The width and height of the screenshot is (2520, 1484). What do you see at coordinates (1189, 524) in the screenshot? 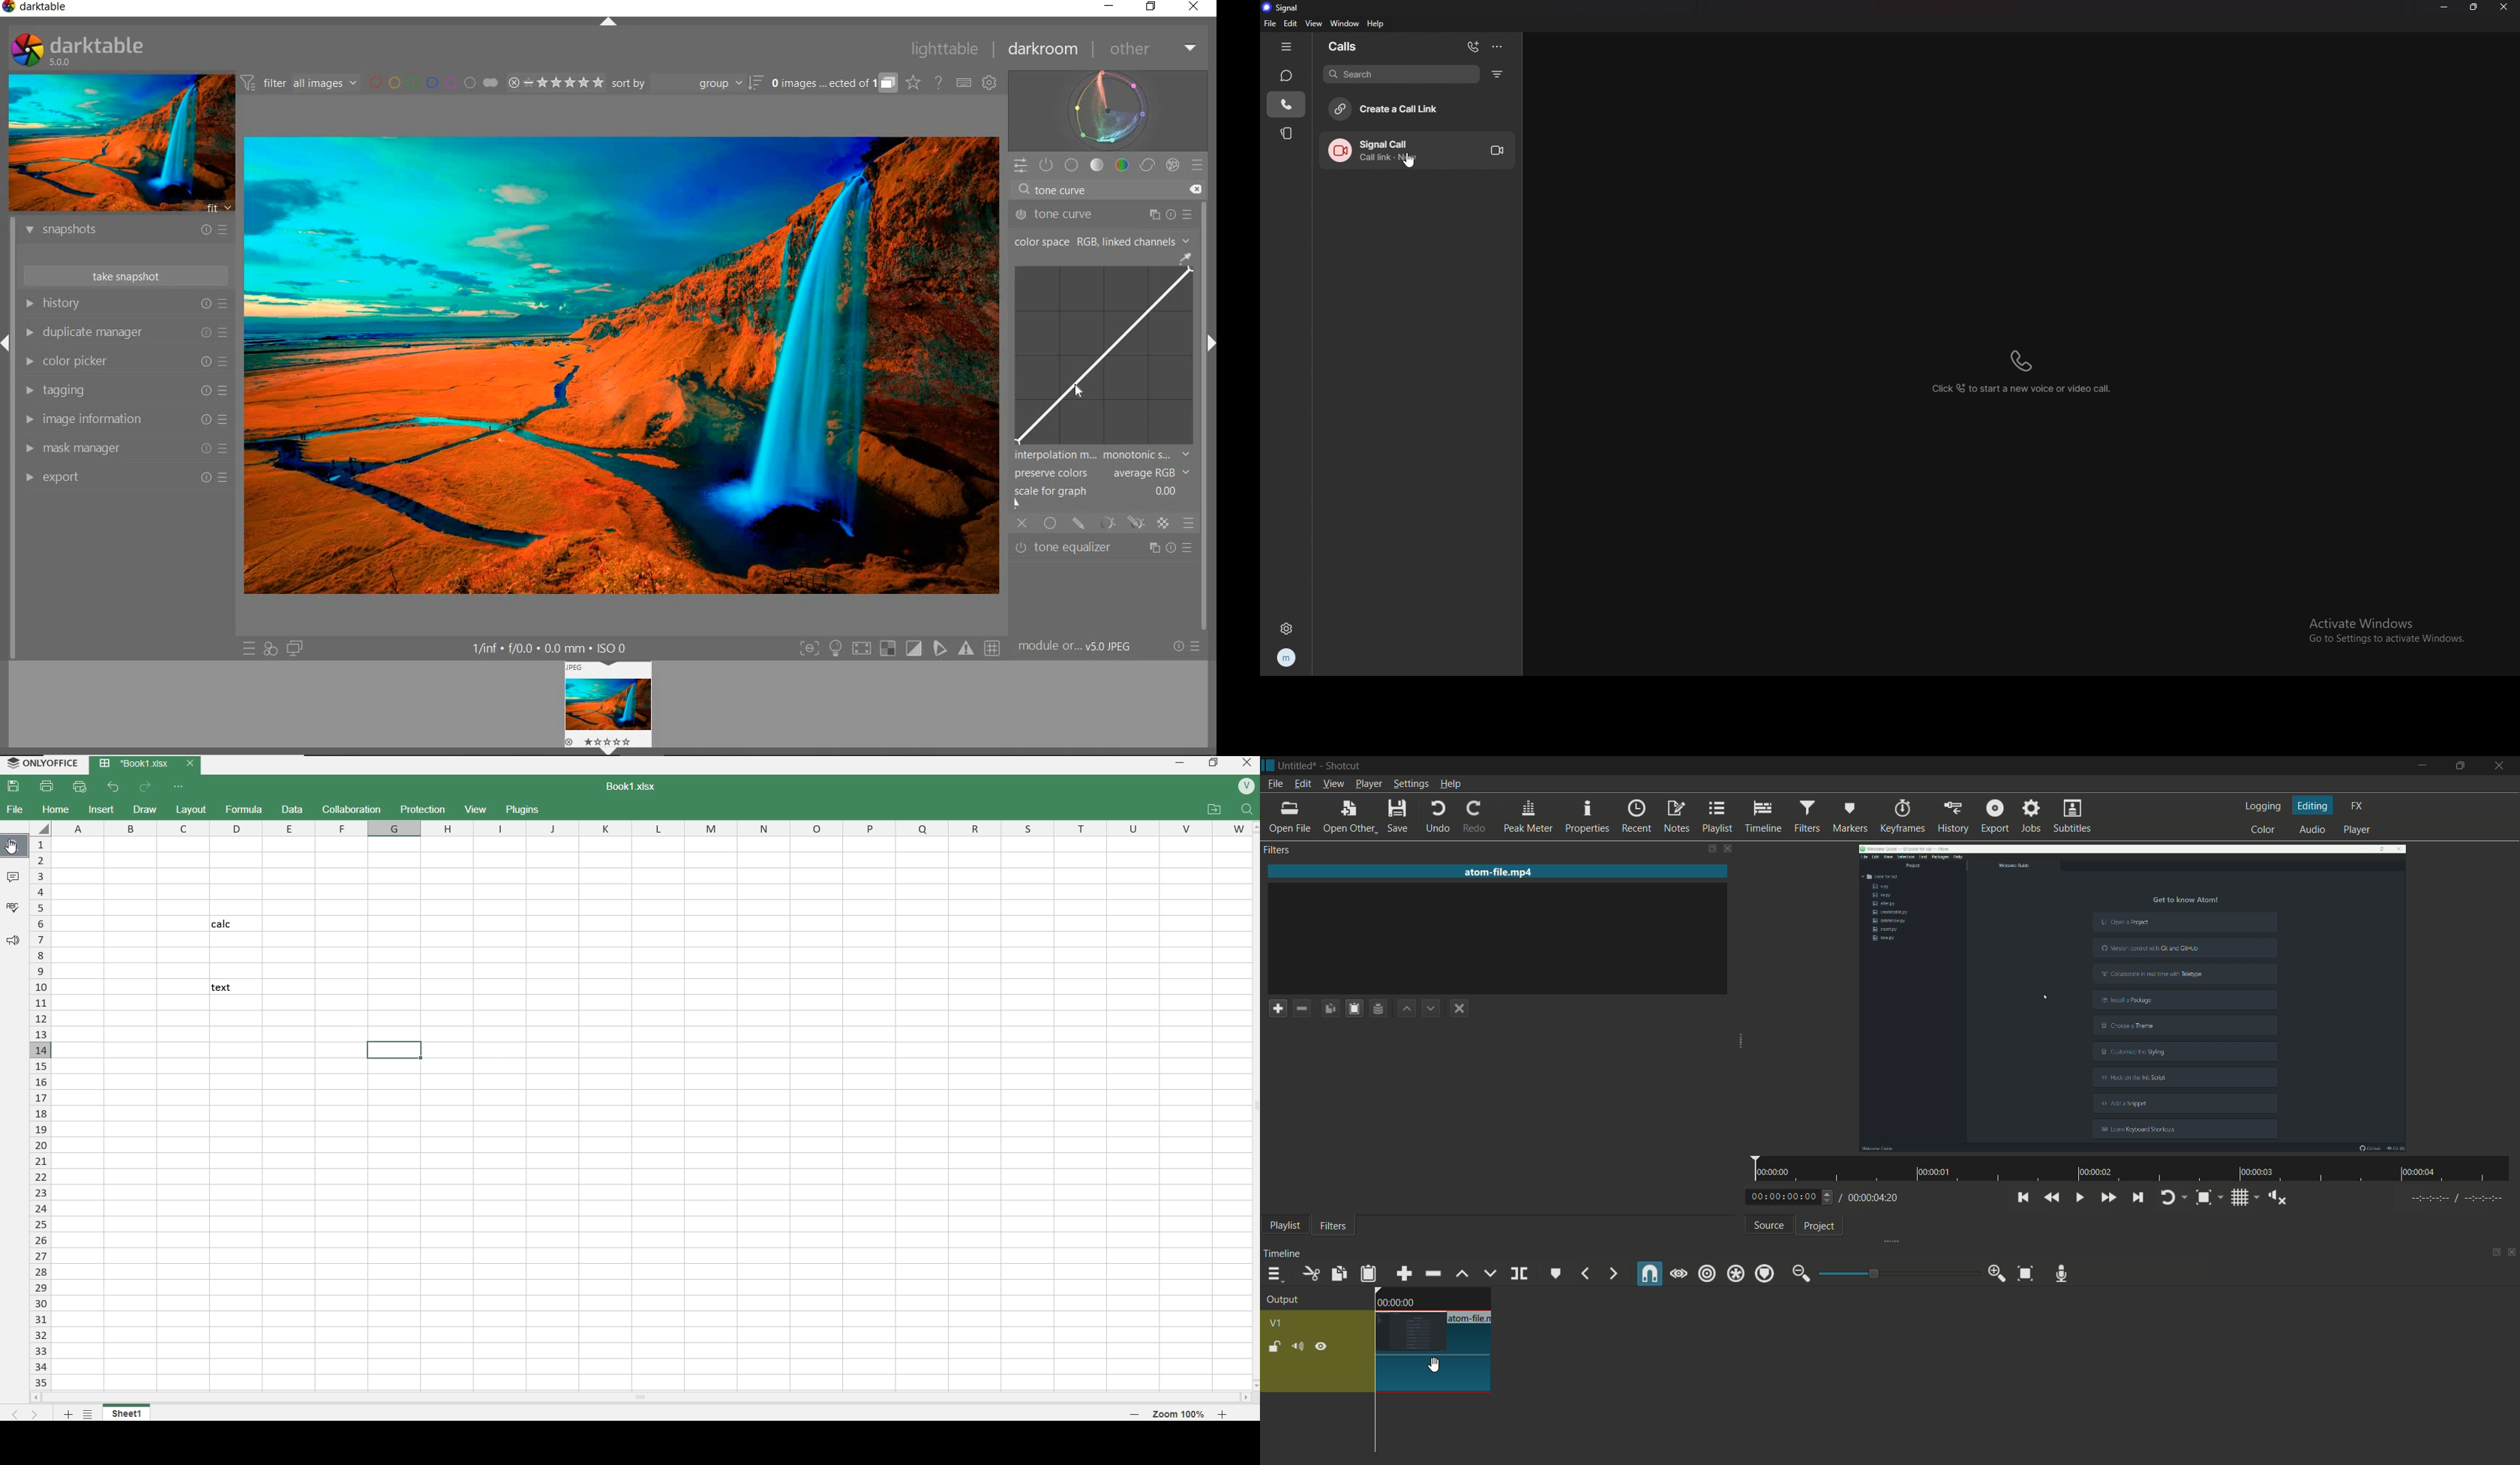
I see `BLENDING OPTIONS` at bounding box center [1189, 524].